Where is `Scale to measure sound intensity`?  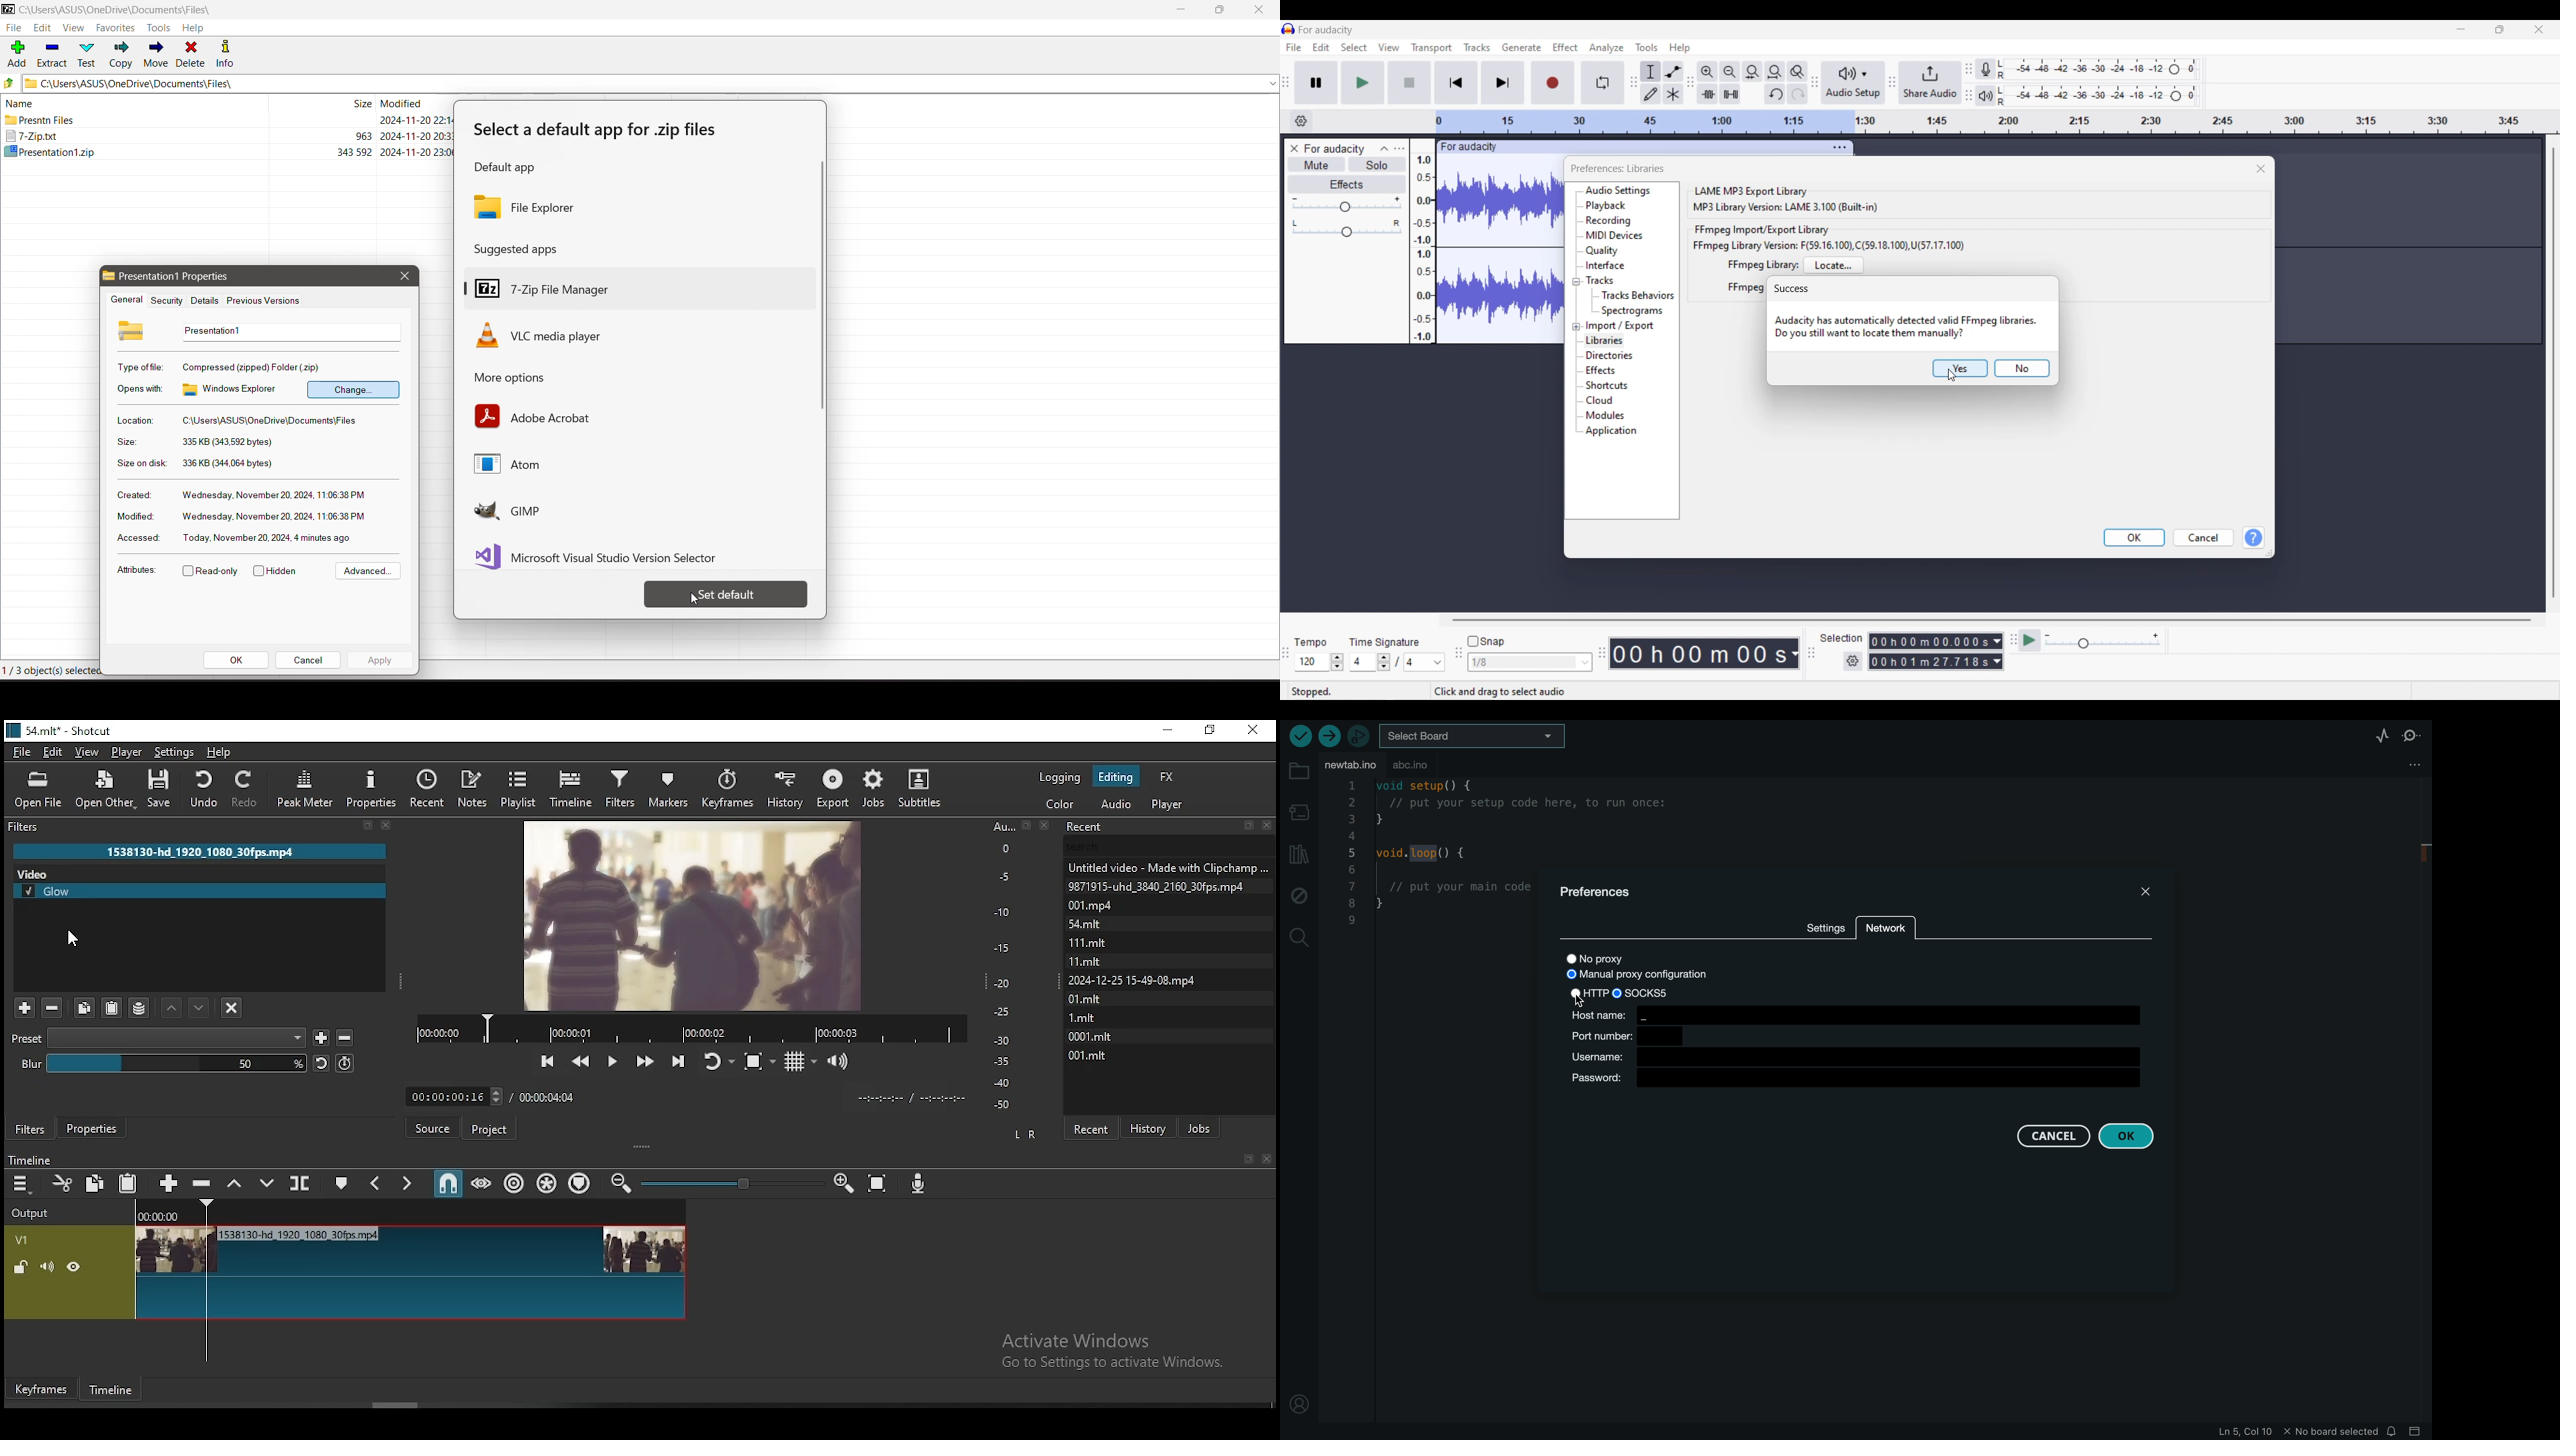 Scale to measure sound intensity is located at coordinates (1423, 242).